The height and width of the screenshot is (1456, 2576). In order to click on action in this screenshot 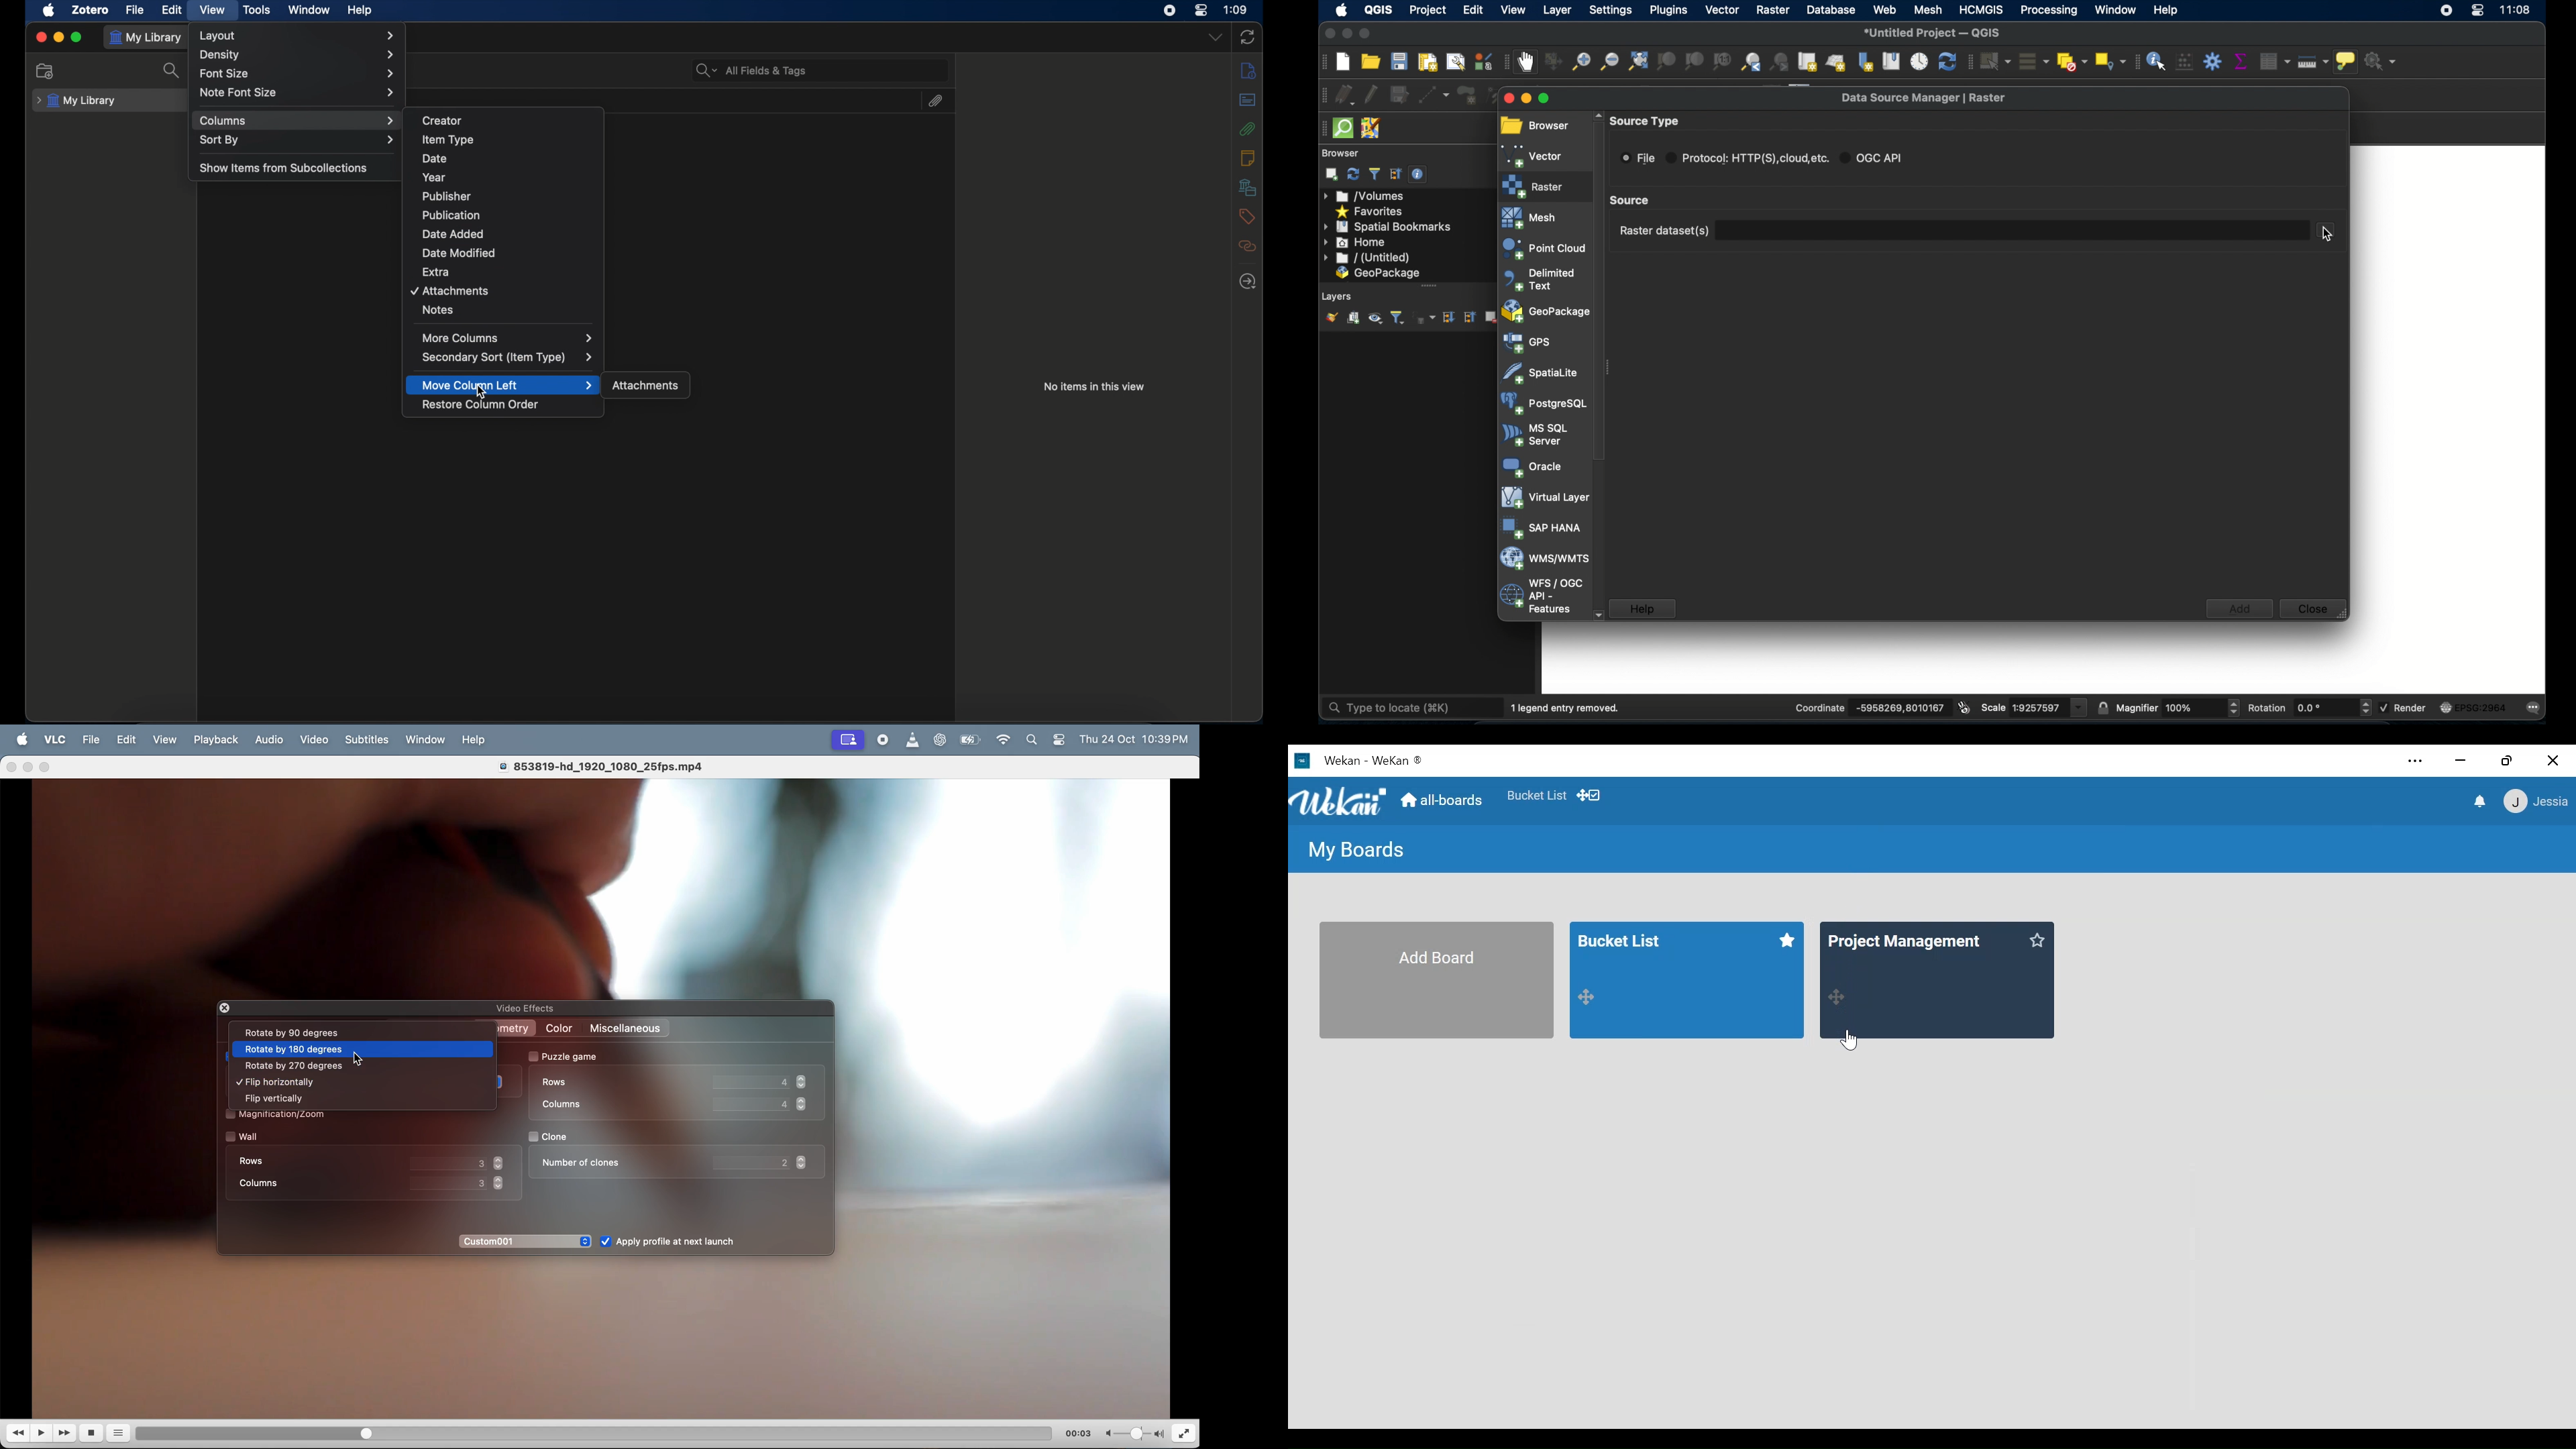, I will do `click(1589, 995)`.